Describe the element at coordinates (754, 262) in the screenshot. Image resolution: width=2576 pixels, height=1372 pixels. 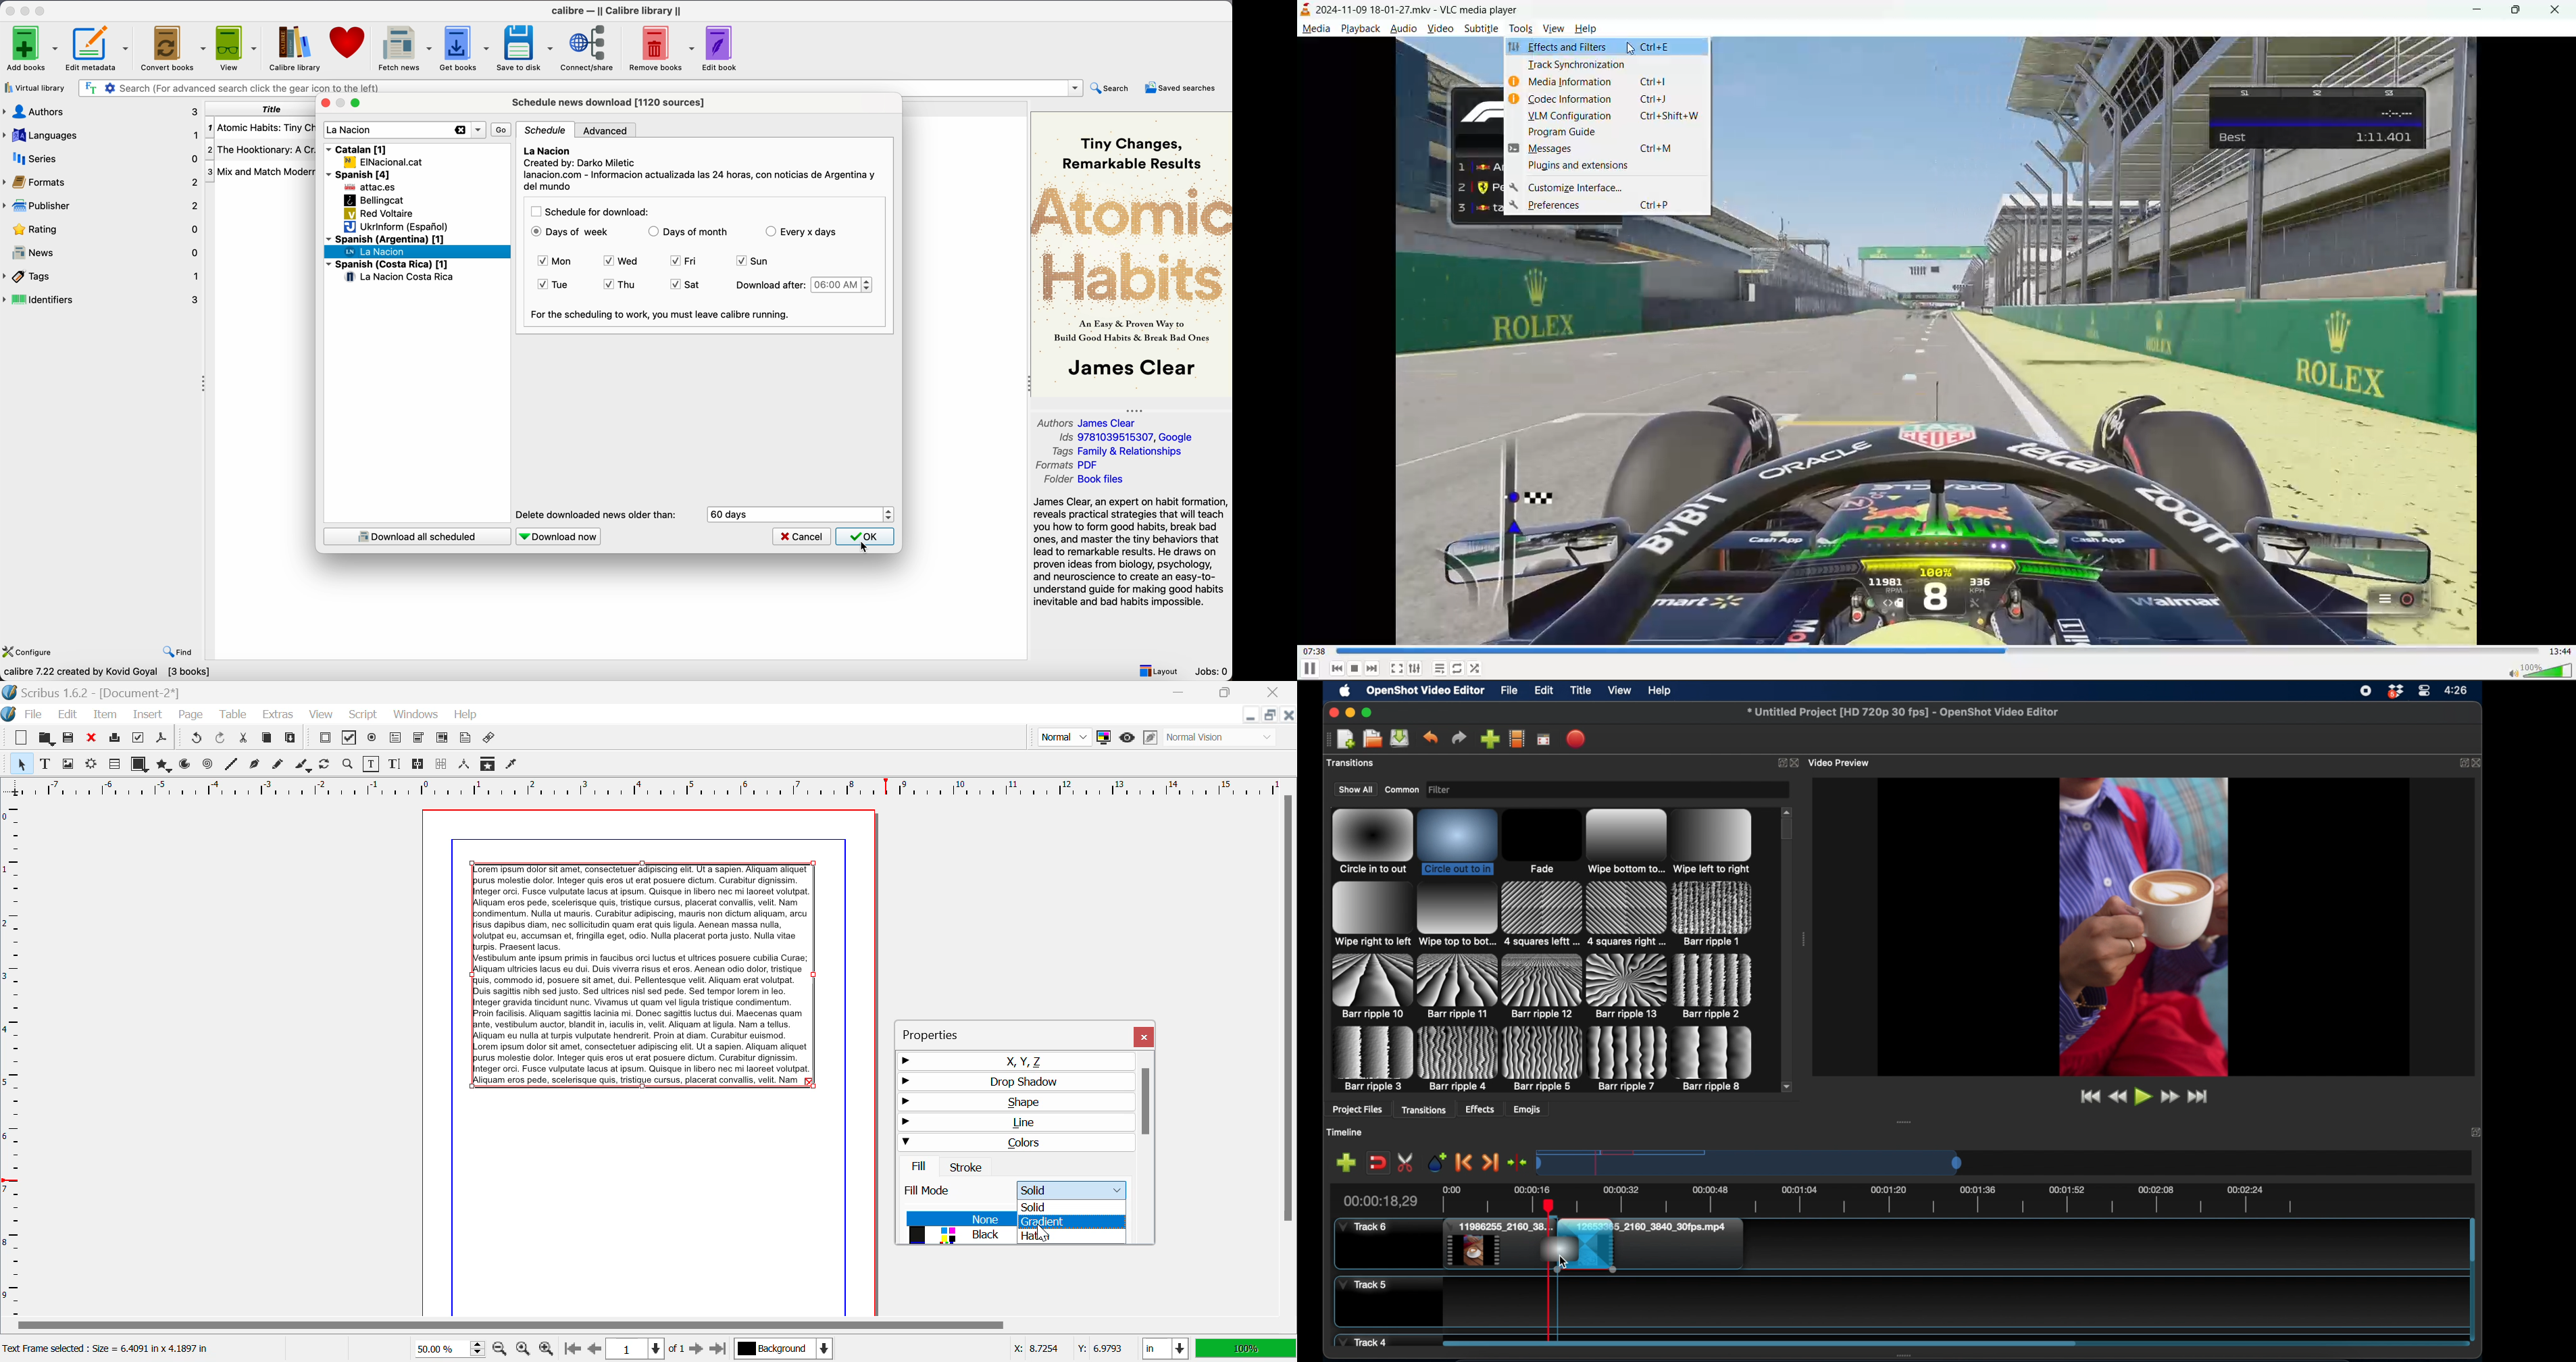
I see `sun` at that location.